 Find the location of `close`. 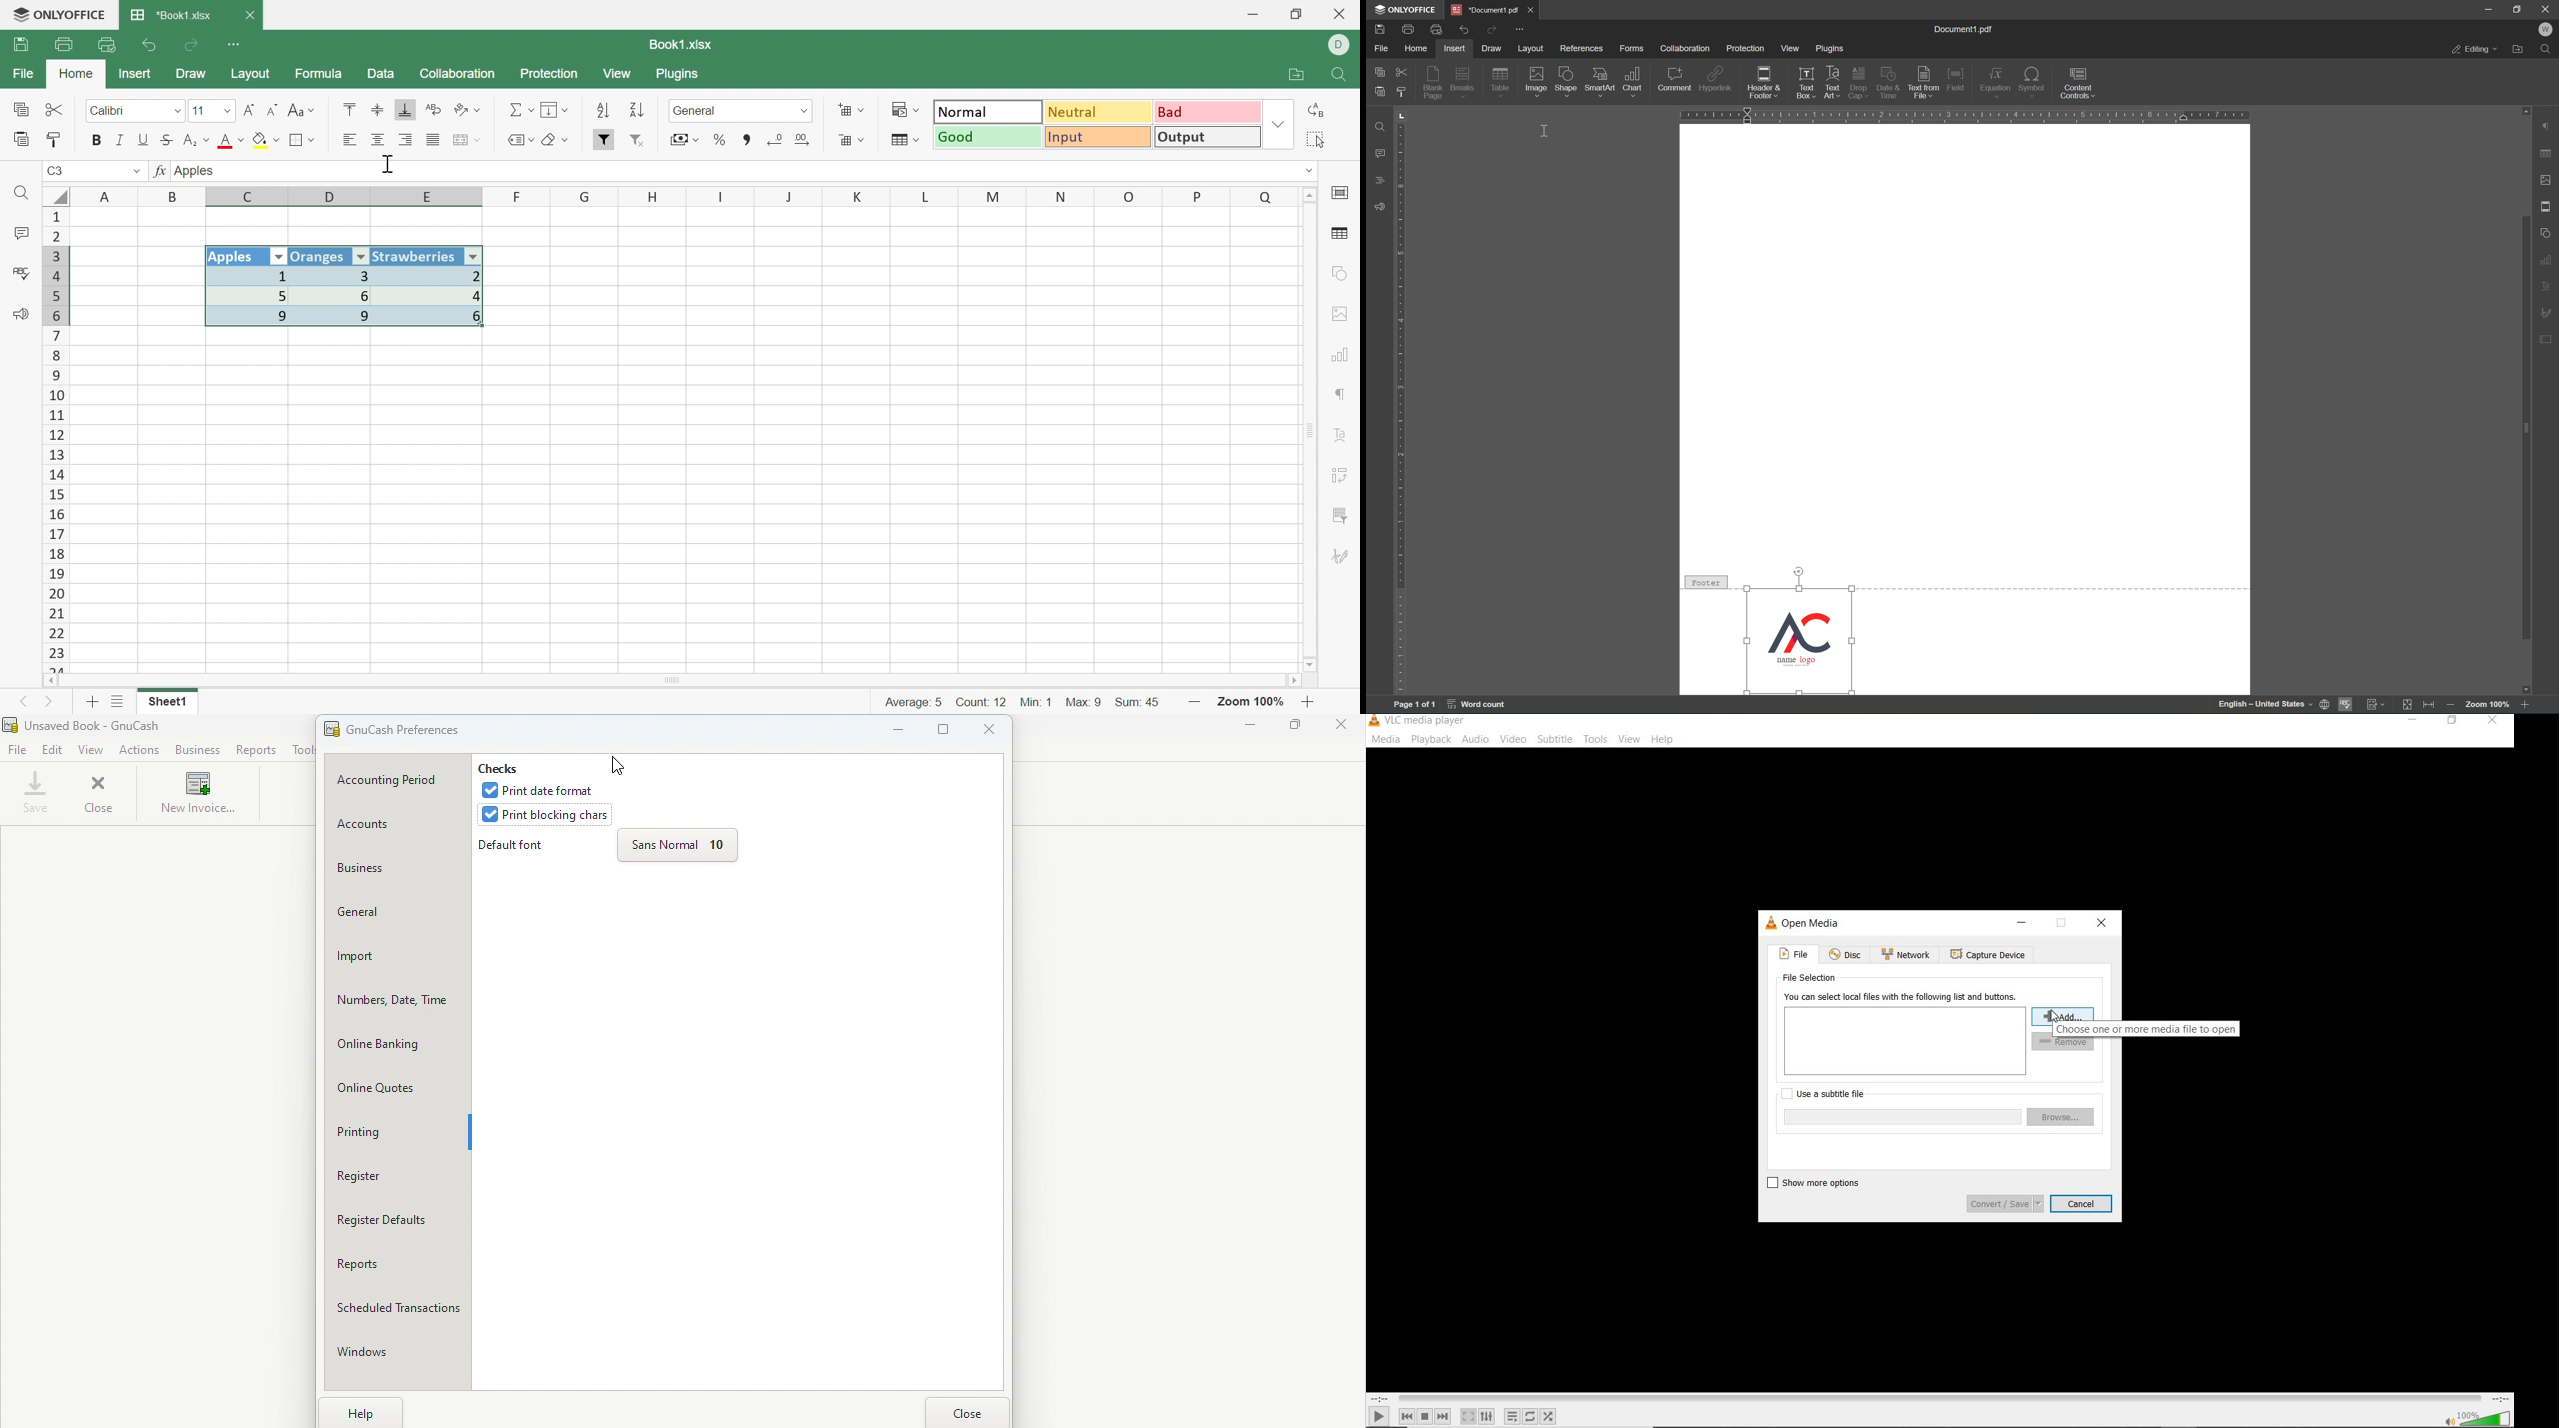

close is located at coordinates (1538, 12).